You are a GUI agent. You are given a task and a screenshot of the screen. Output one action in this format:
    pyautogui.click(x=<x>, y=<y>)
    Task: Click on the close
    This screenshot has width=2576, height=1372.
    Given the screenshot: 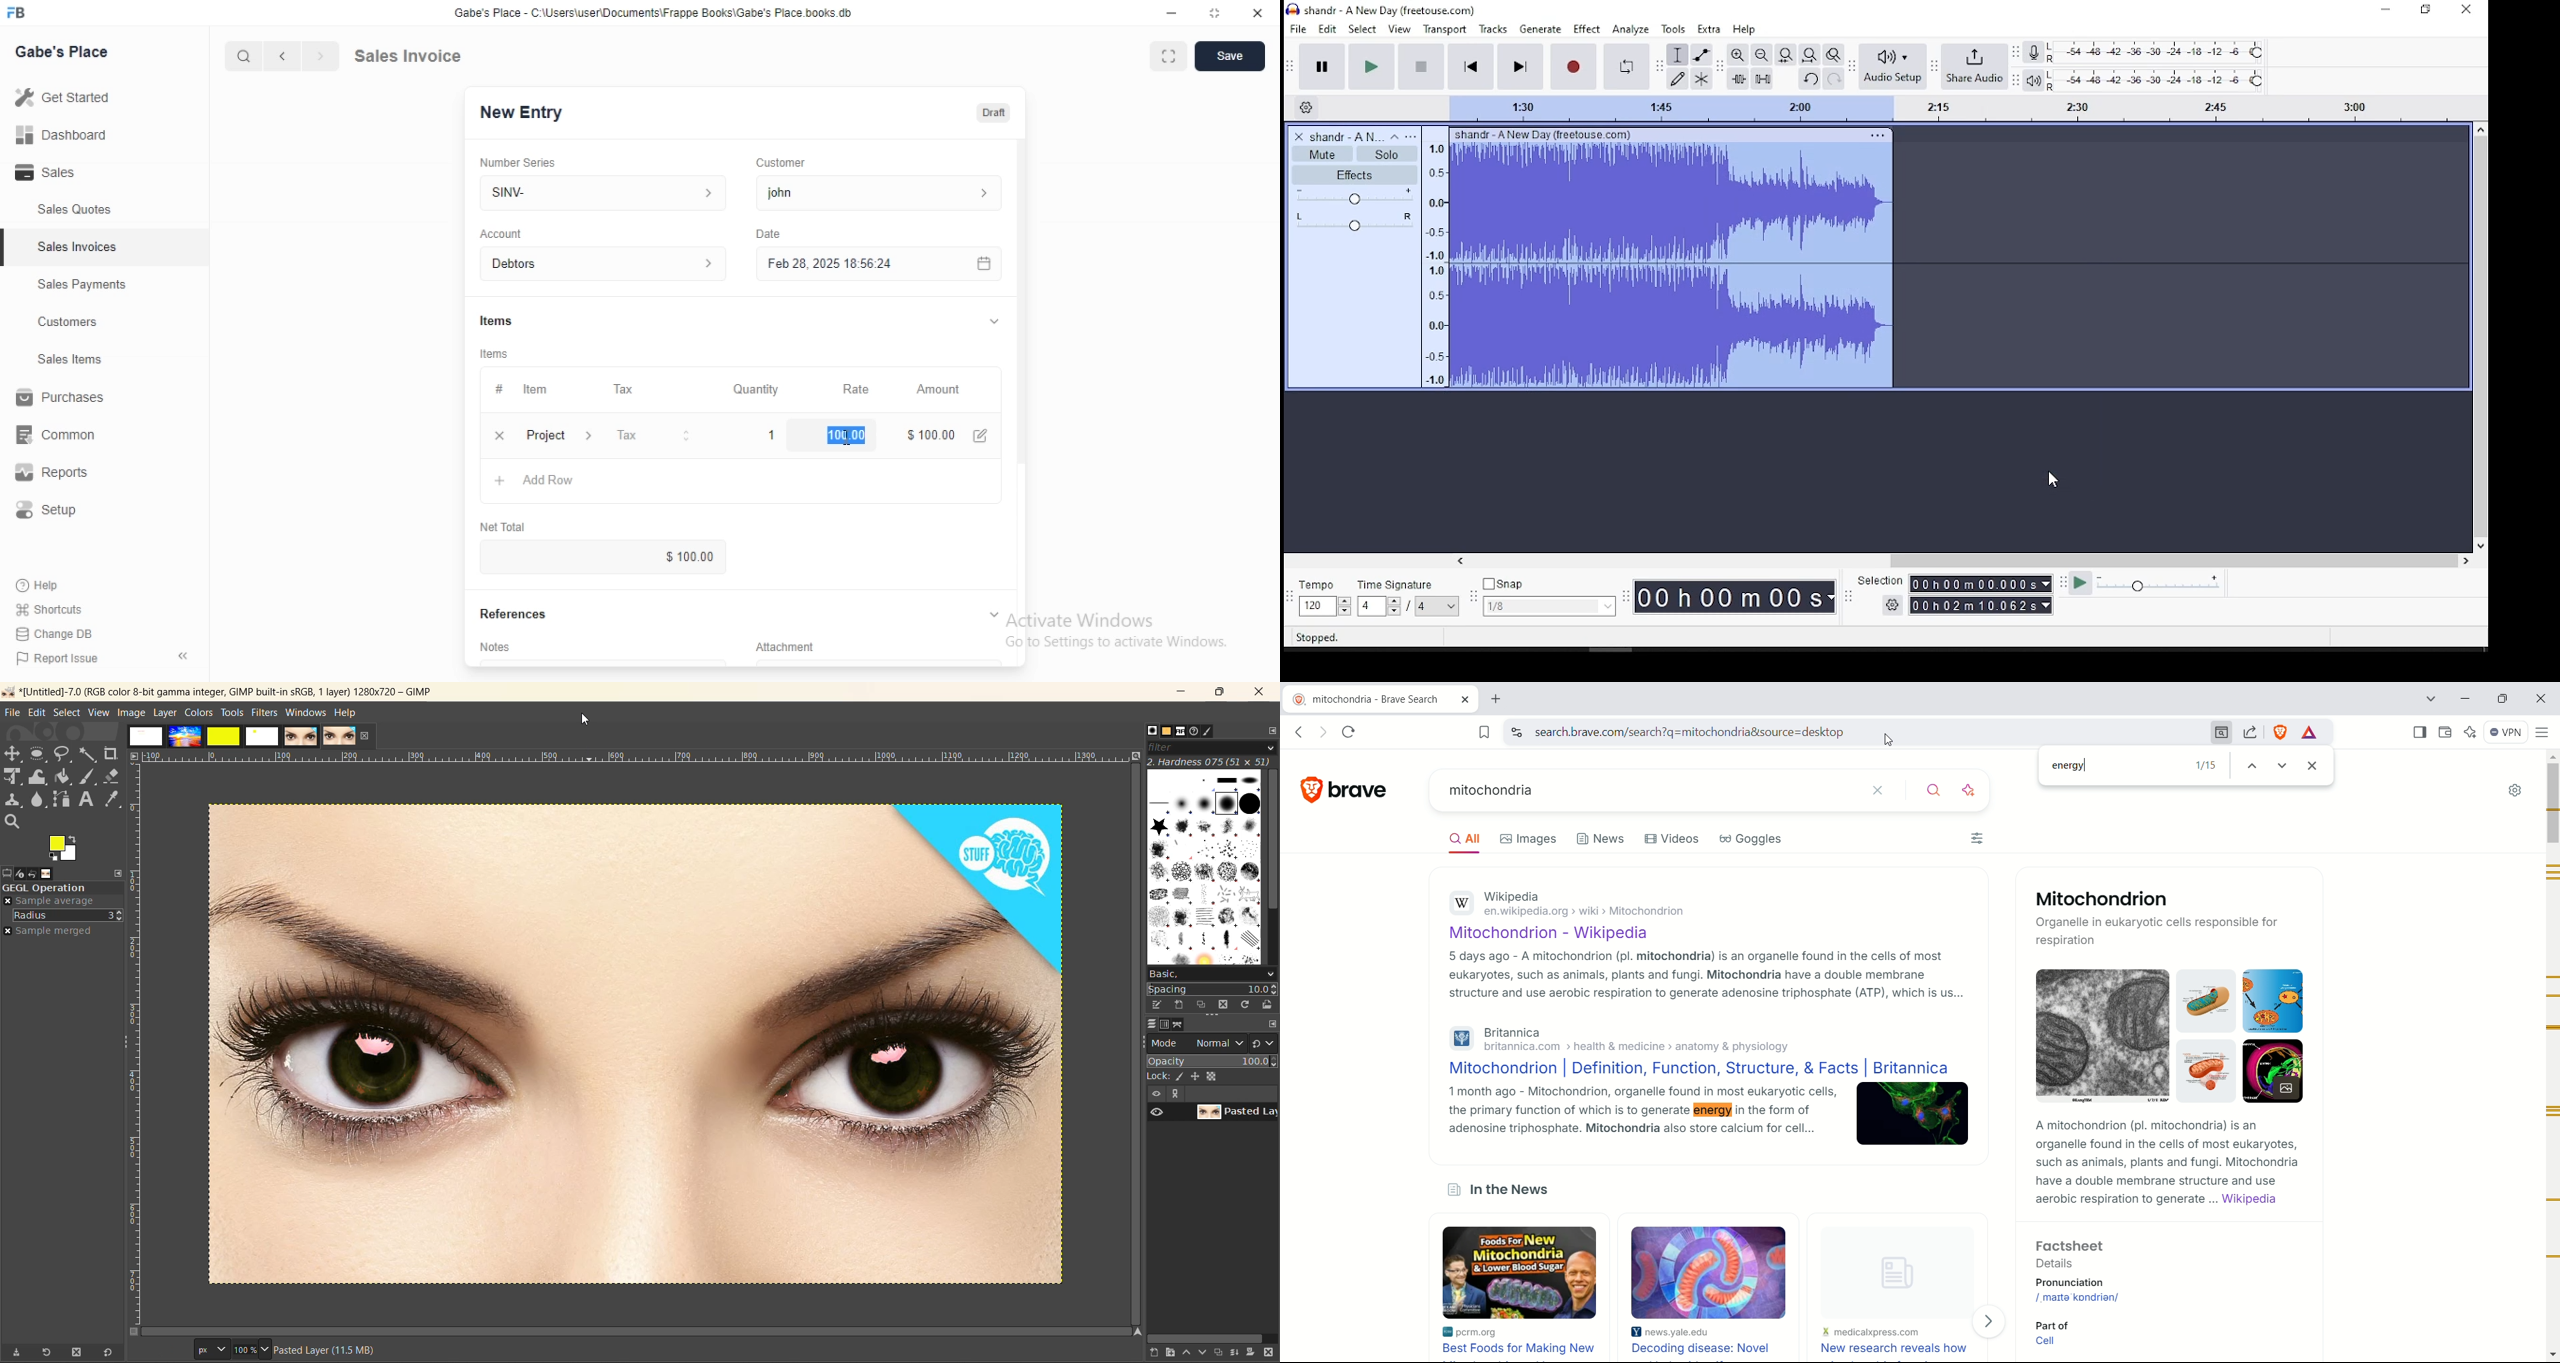 What is the action you would take?
    pyautogui.click(x=1260, y=692)
    